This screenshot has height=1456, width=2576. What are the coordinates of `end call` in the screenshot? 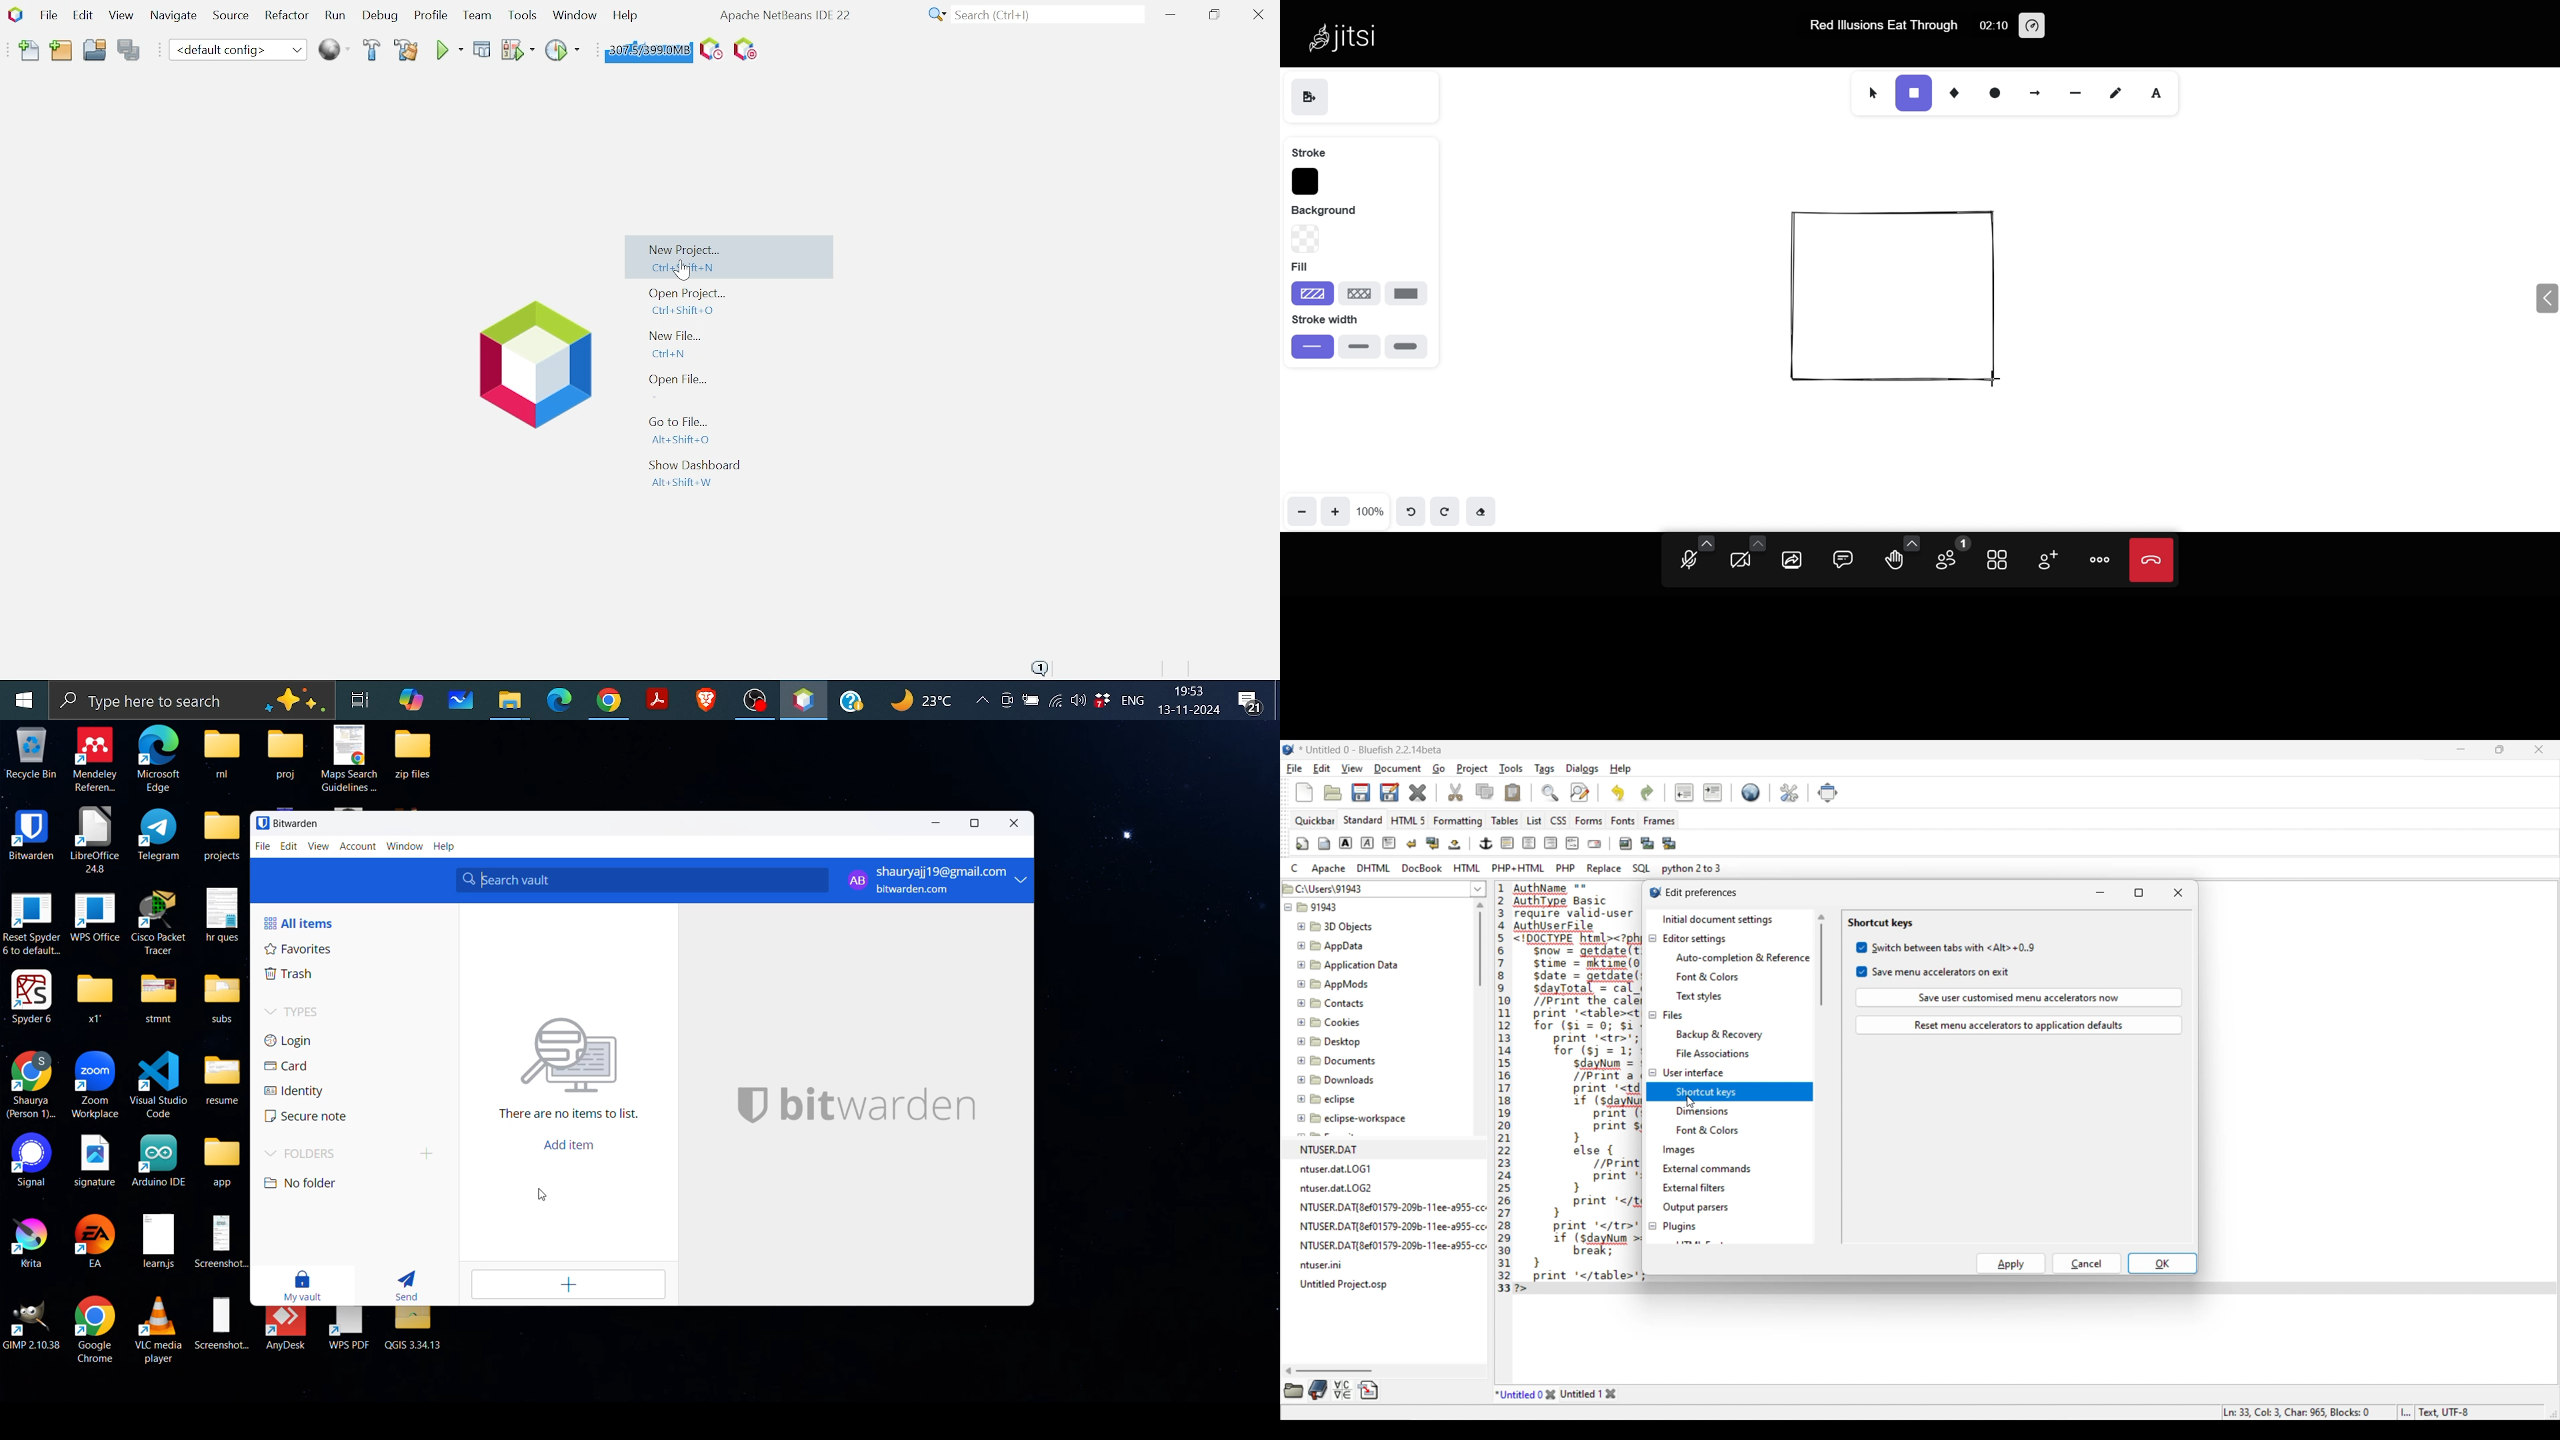 It's located at (2153, 560).